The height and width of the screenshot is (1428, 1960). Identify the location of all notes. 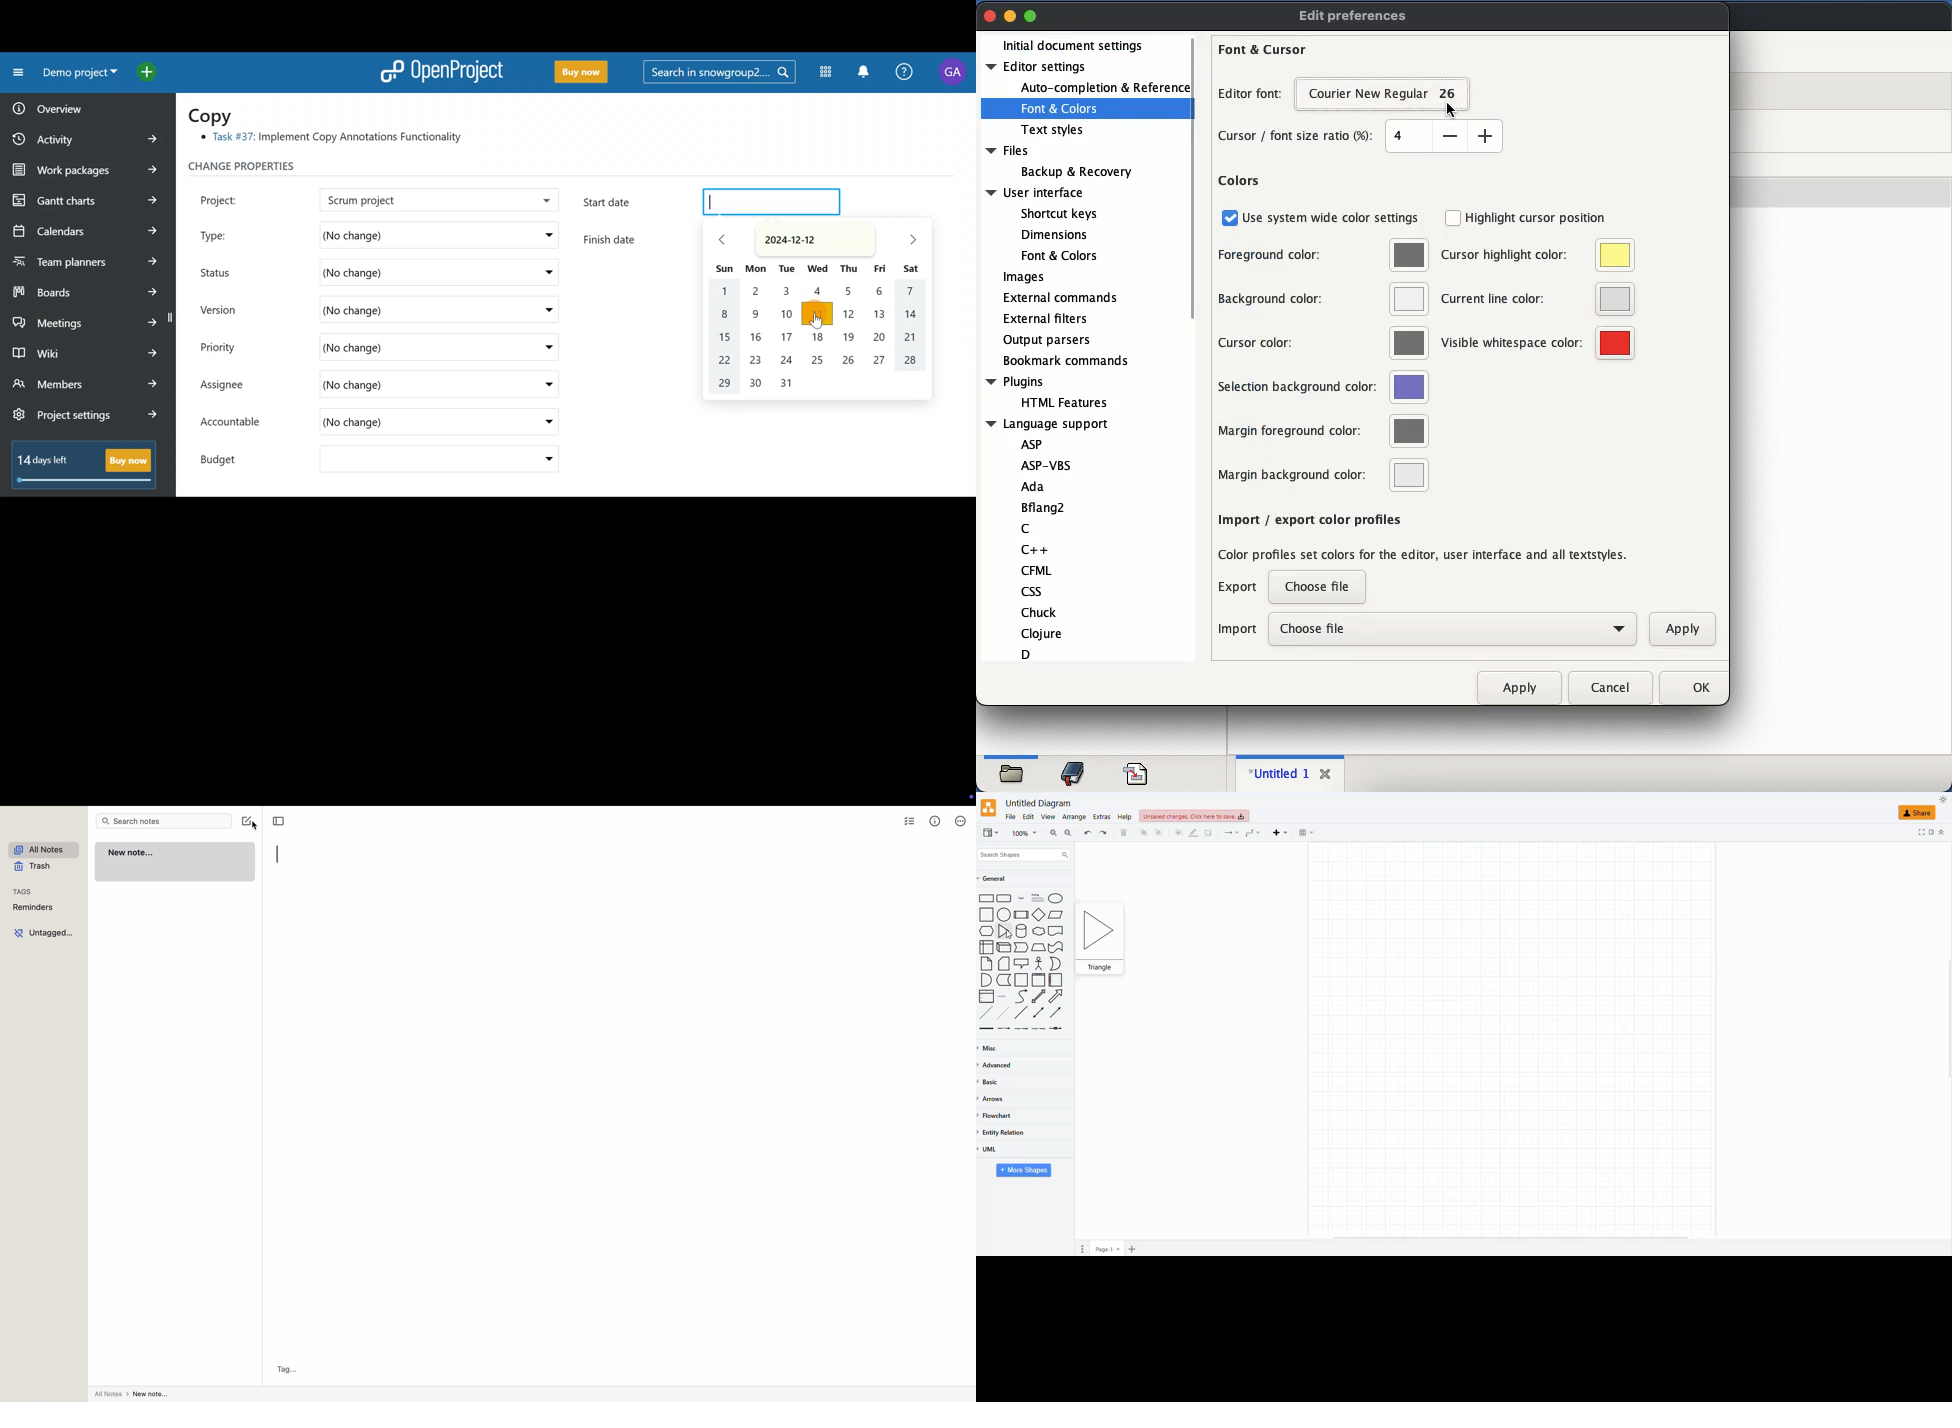
(43, 849).